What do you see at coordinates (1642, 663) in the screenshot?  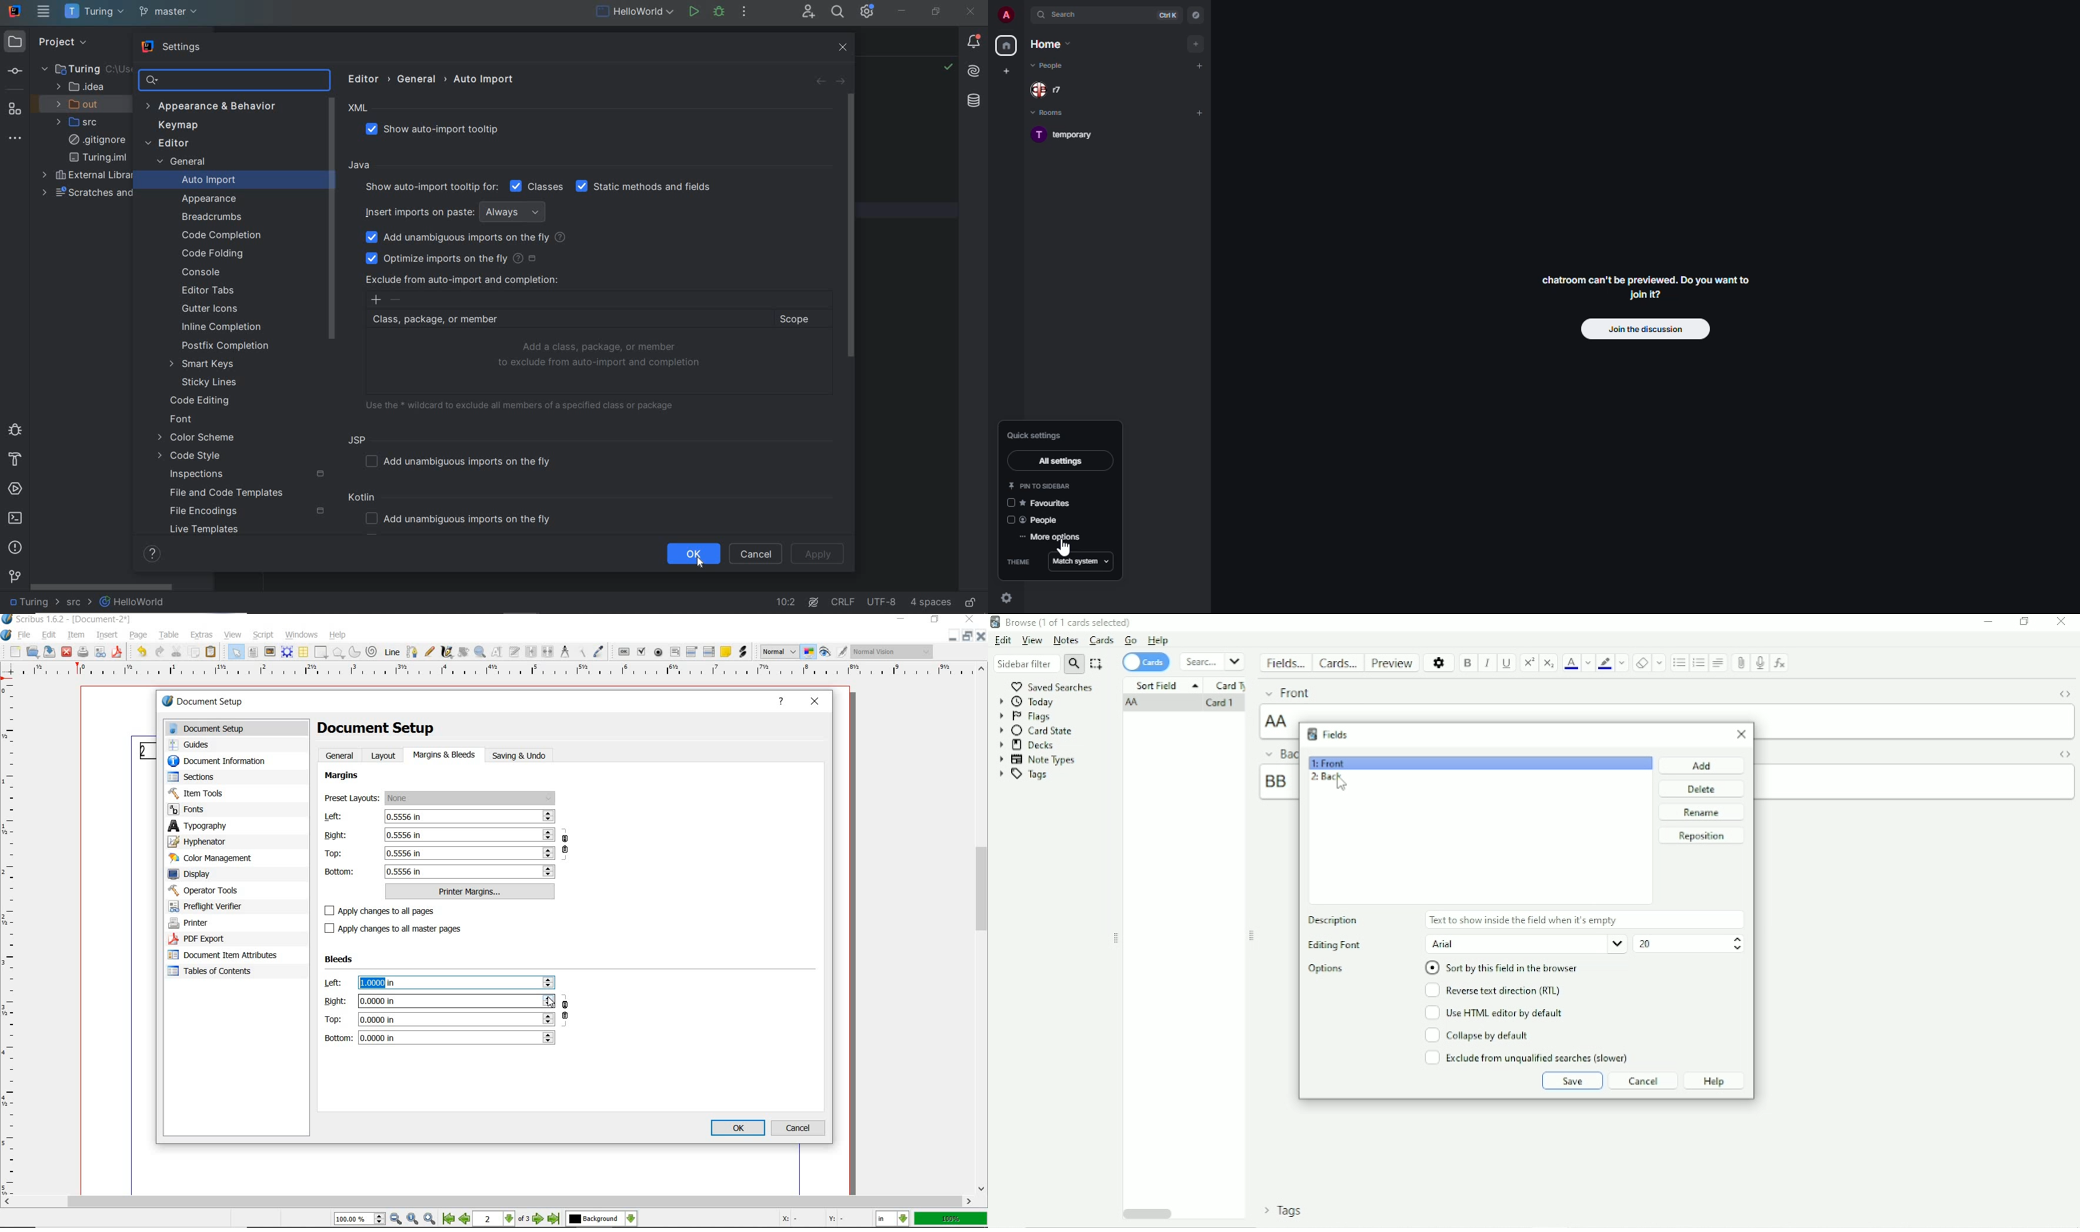 I see `Remove formatting` at bounding box center [1642, 663].